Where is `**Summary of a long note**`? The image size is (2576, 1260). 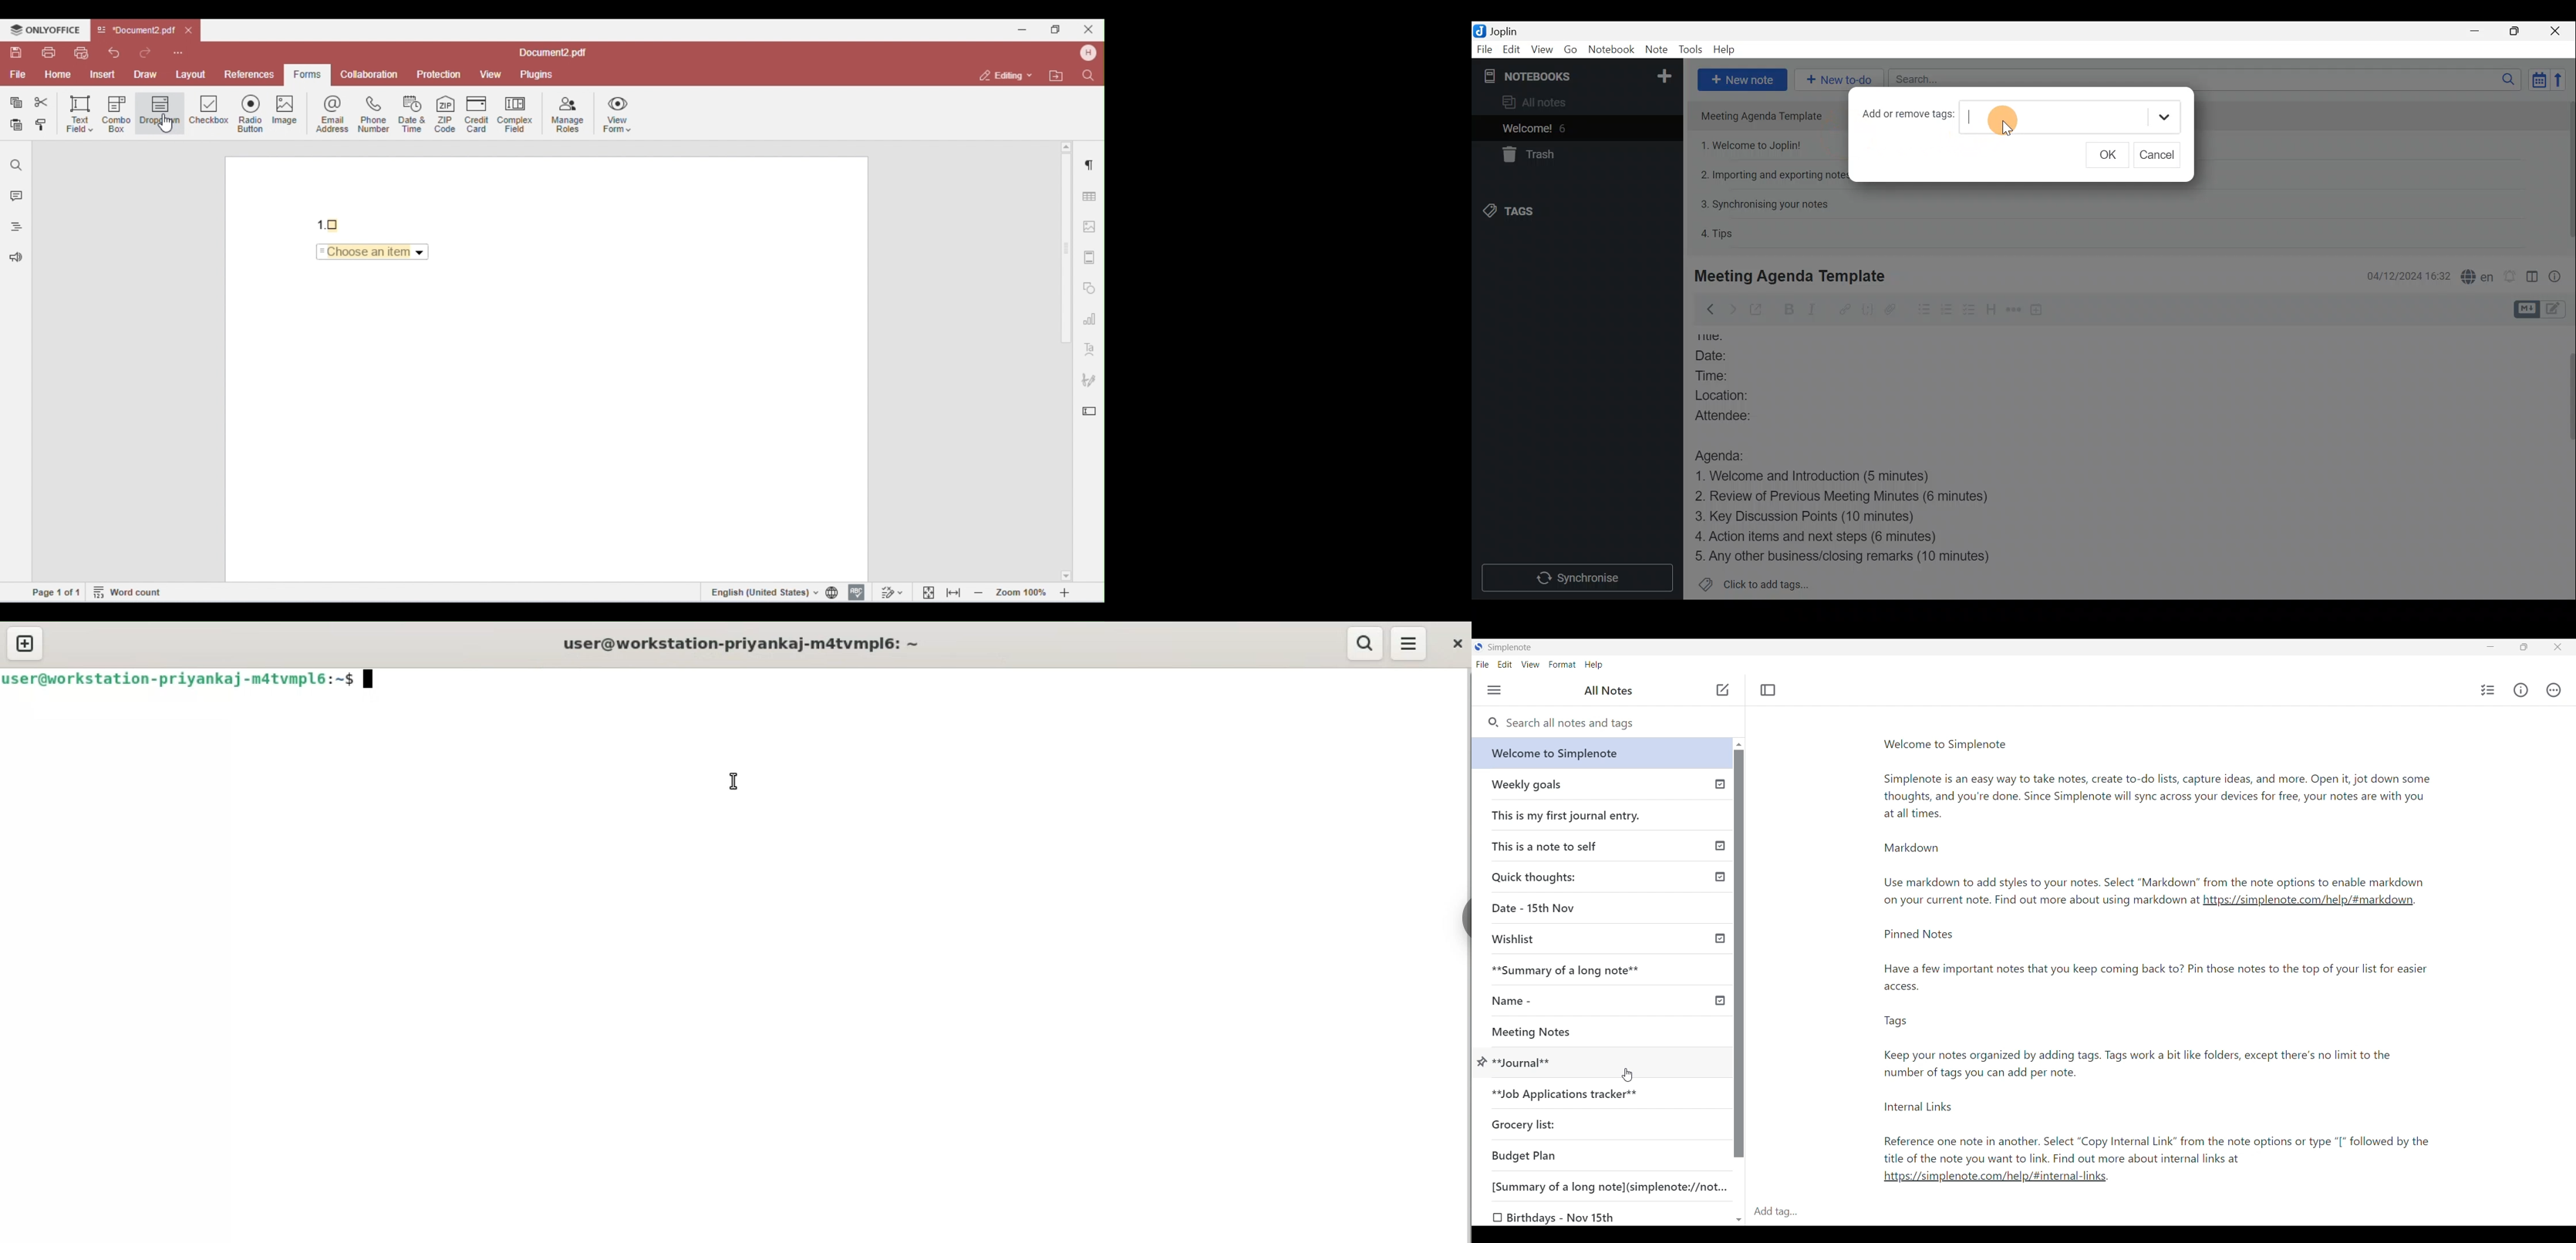 **Summary of a long note** is located at coordinates (1573, 970).